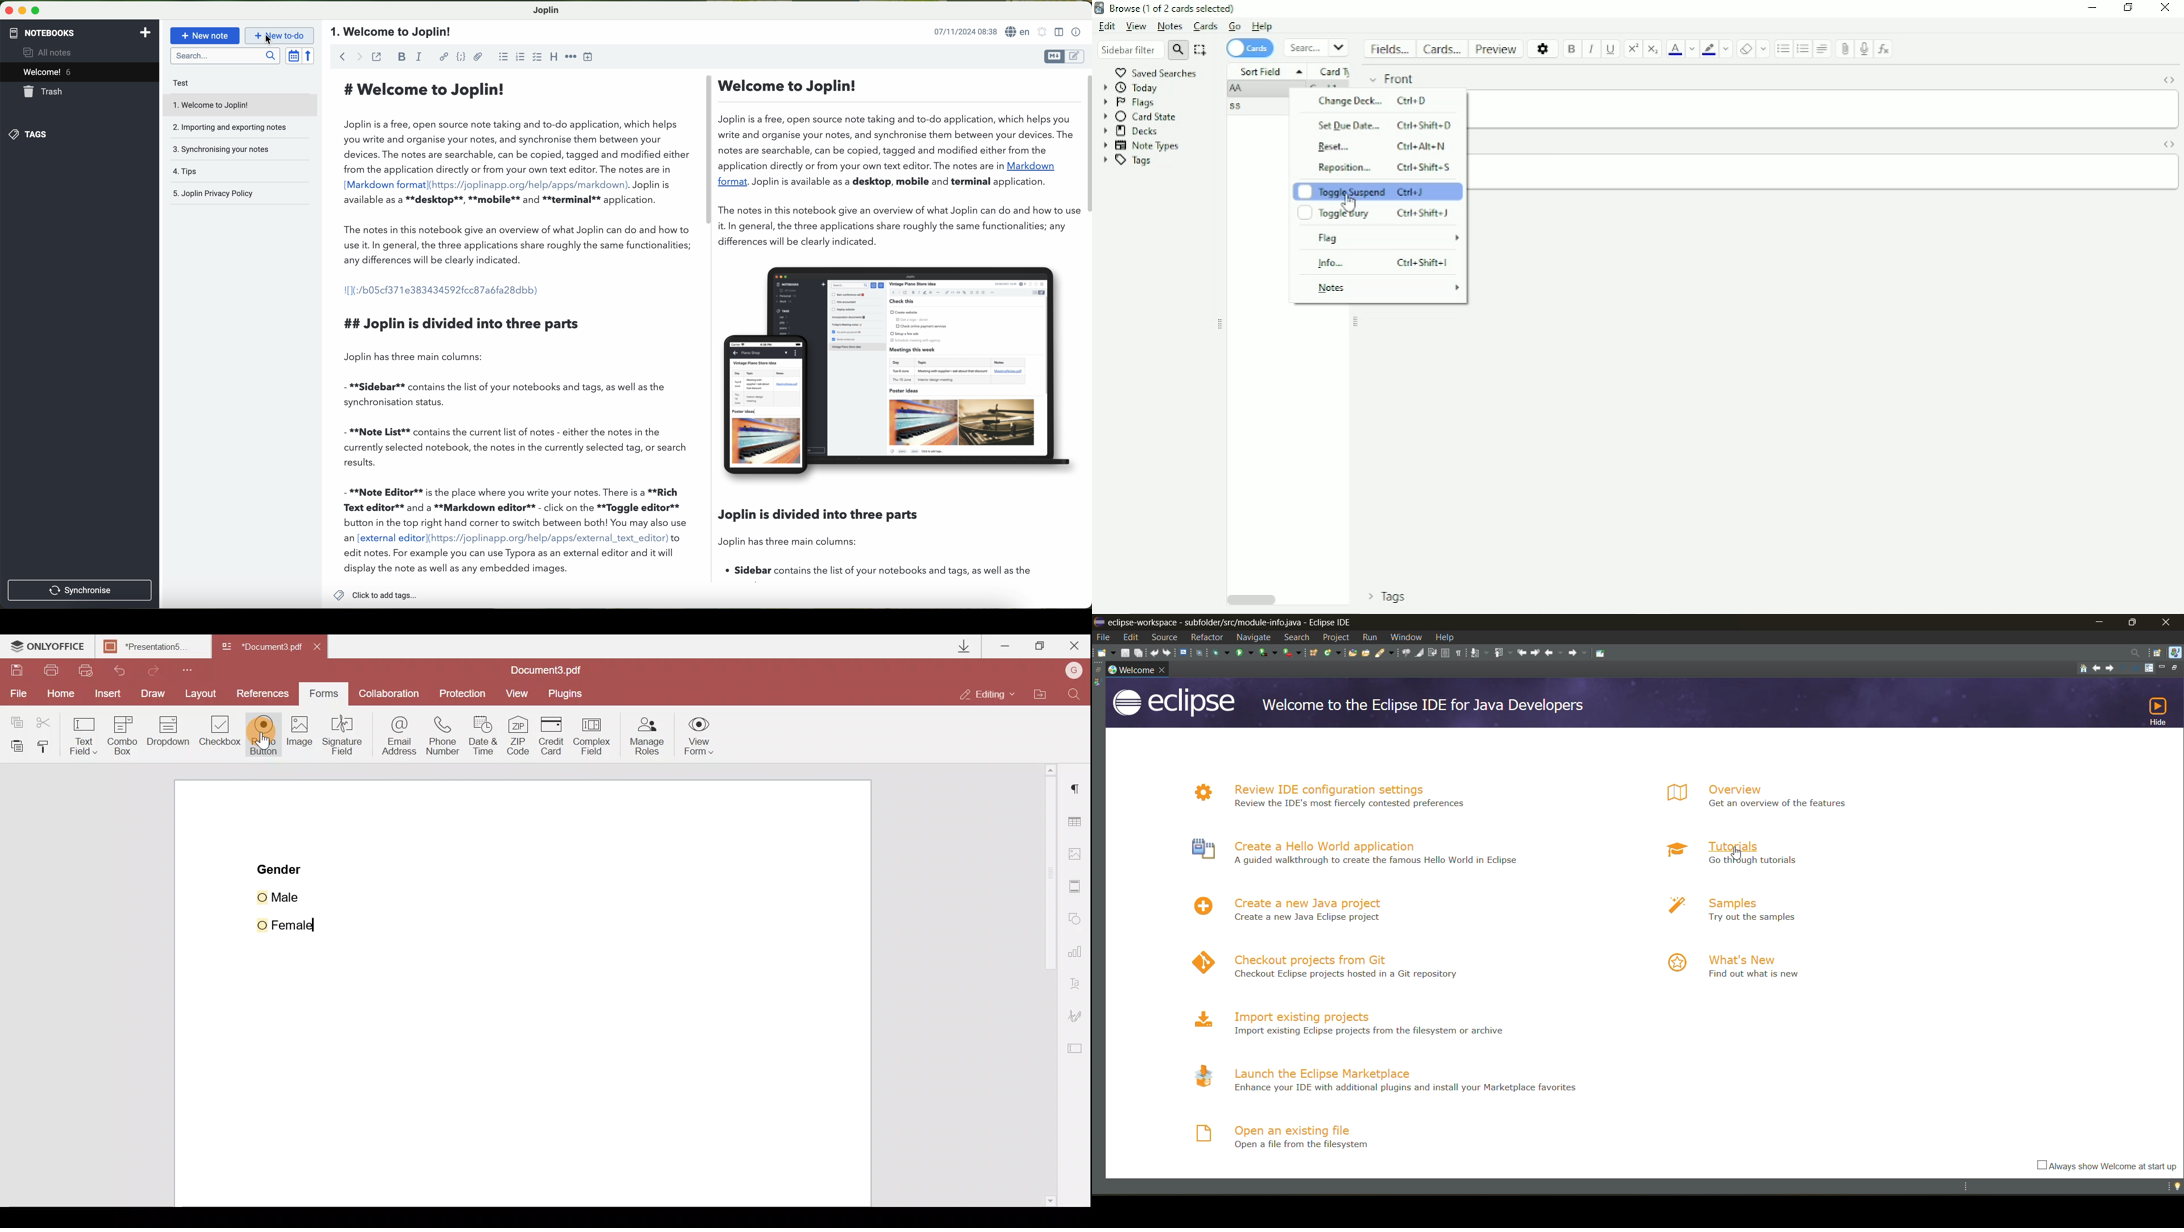  I want to click on Tags, so click(1128, 160).